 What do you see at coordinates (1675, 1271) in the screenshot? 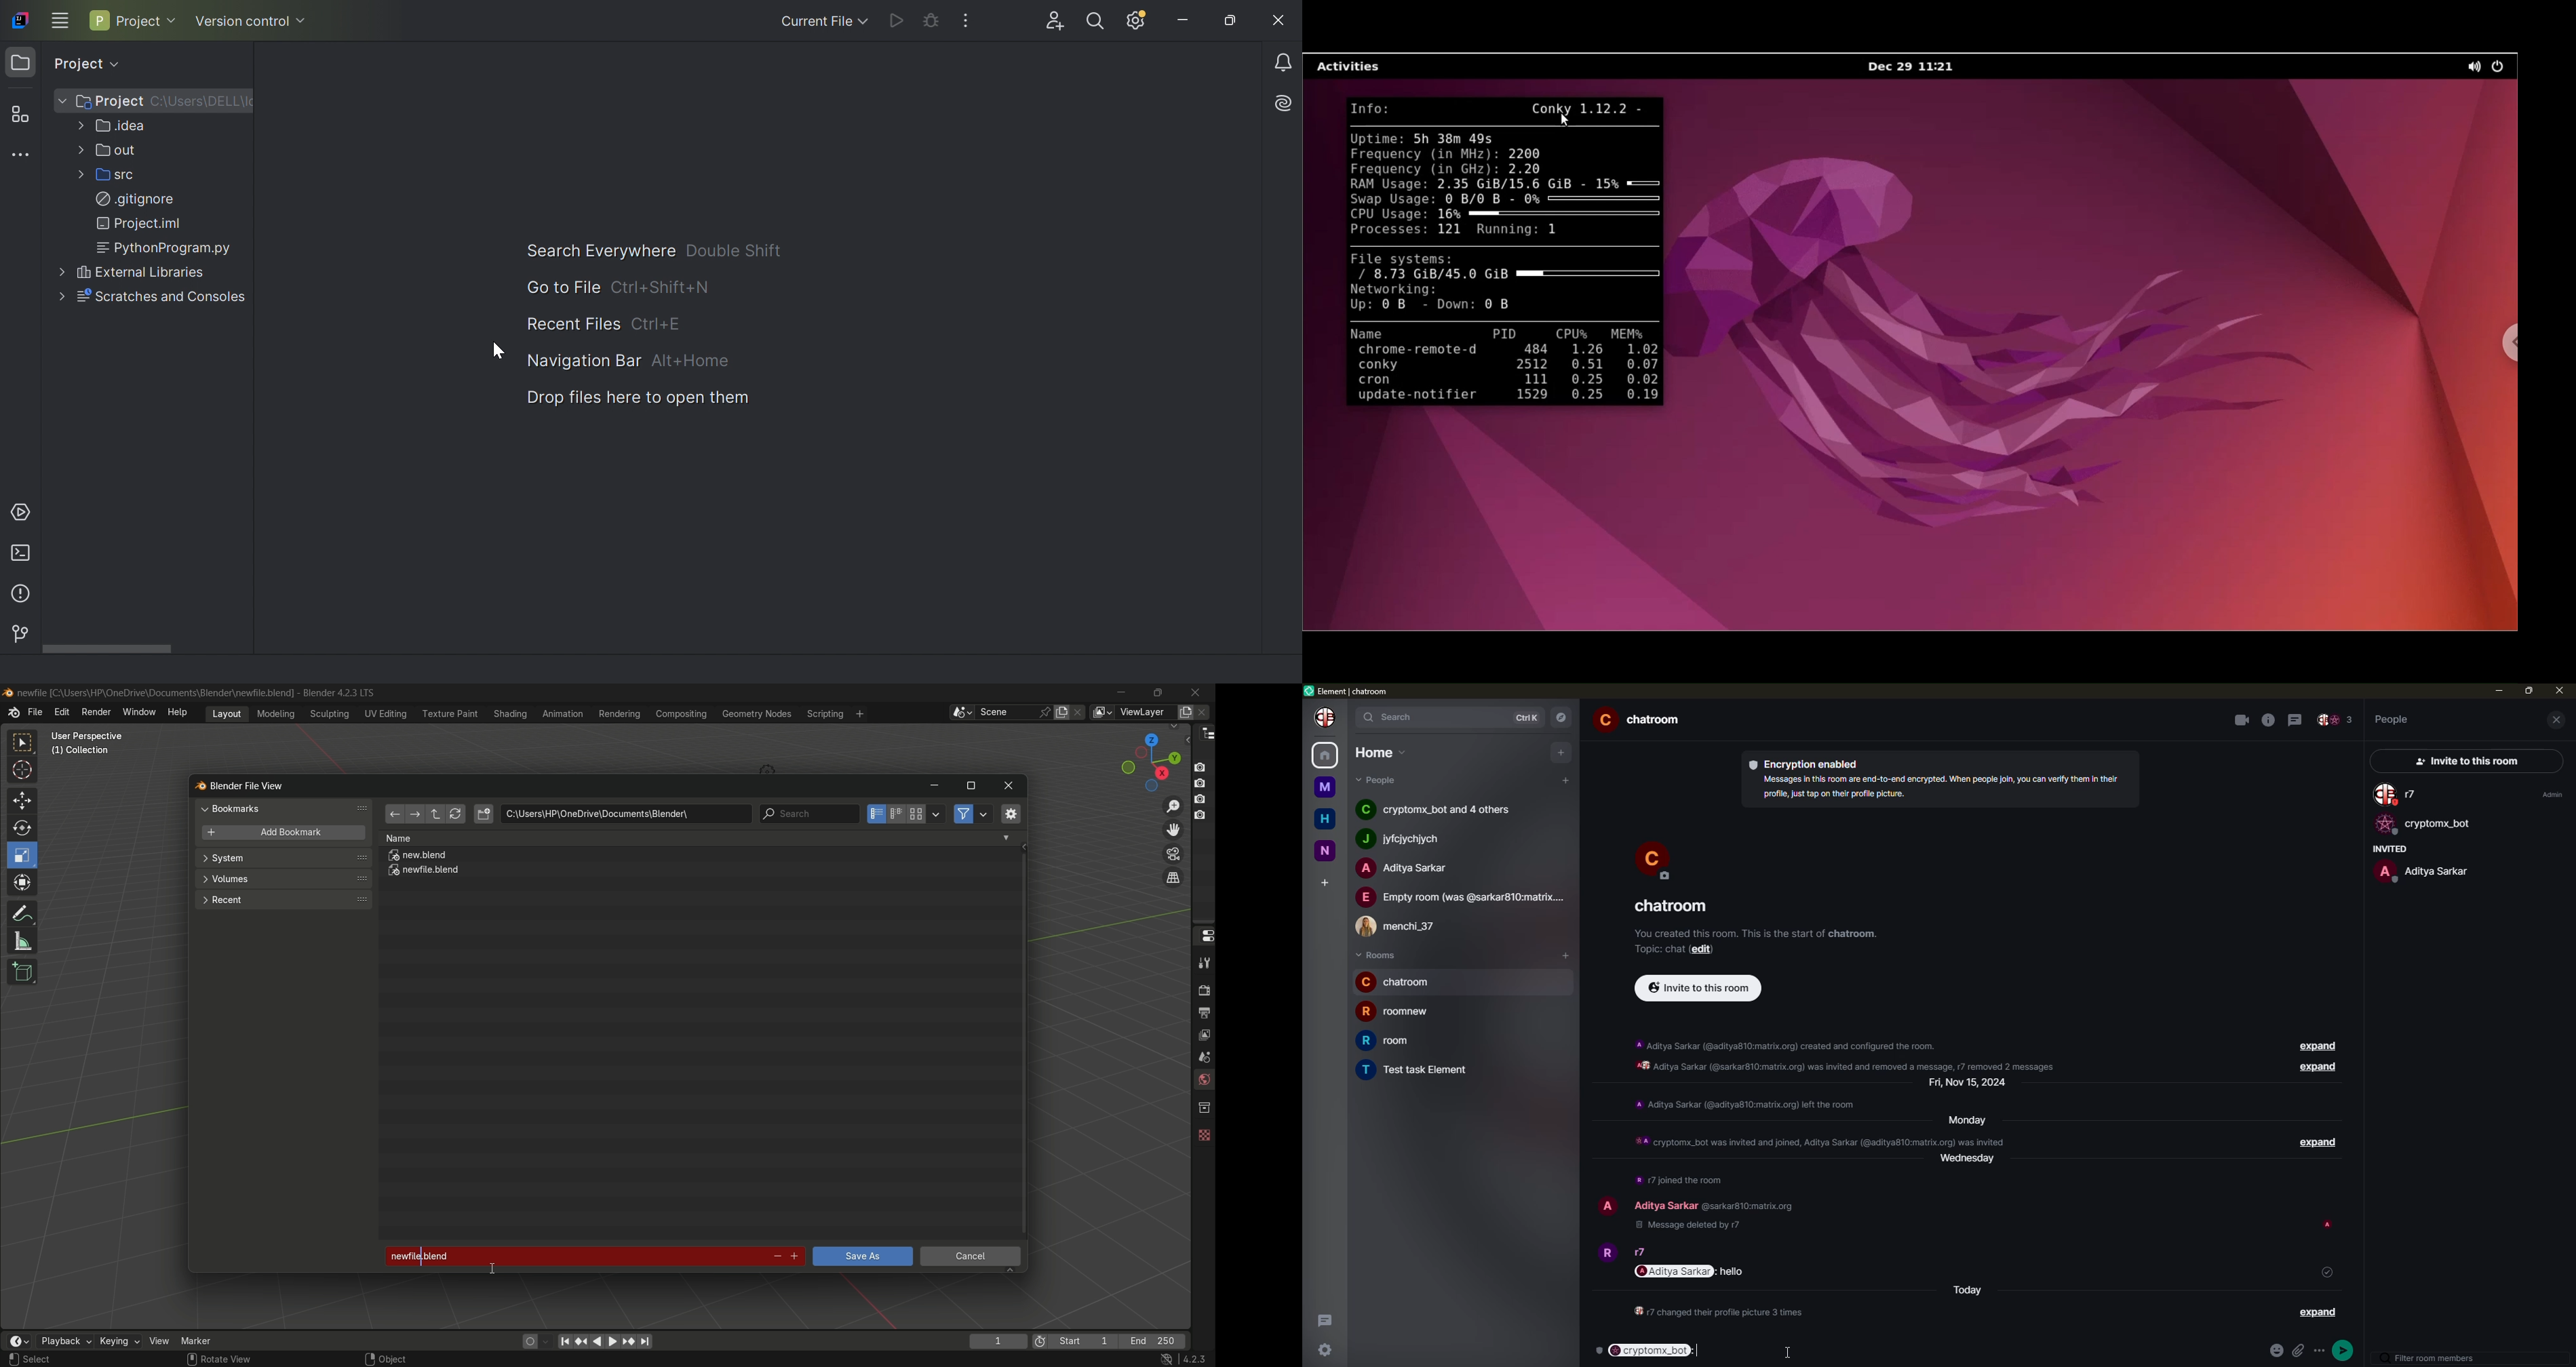
I see `mention` at bounding box center [1675, 1271].